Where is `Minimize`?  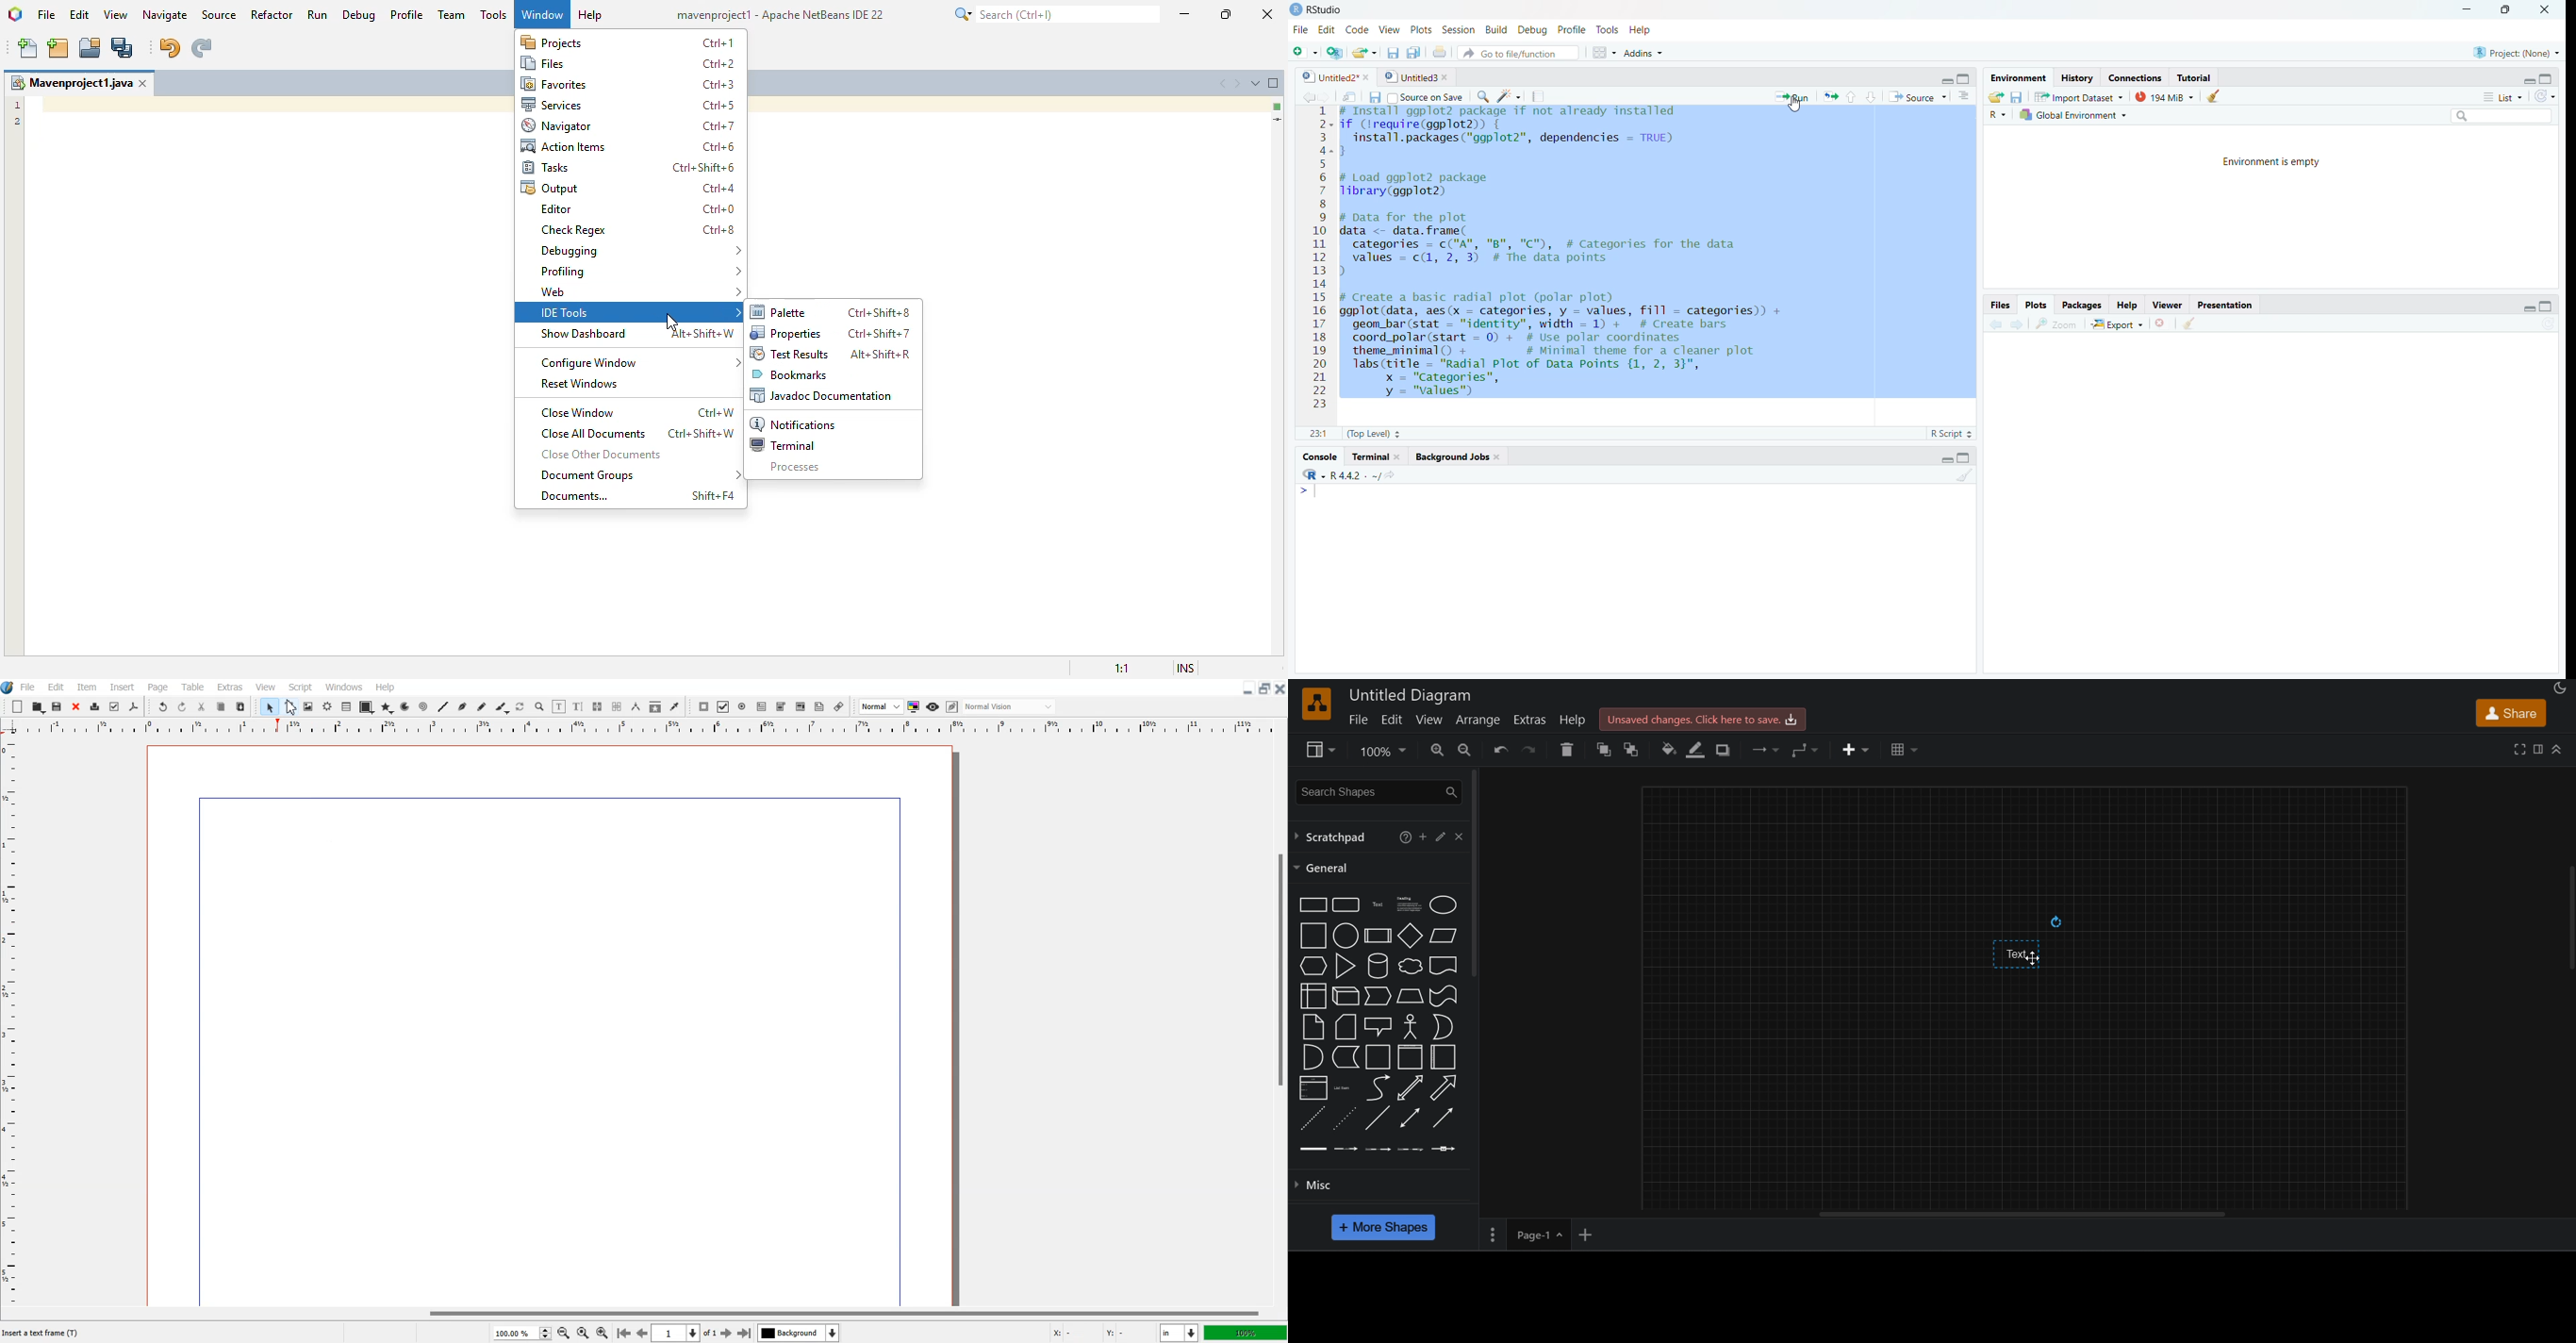 Minimize is located at coordinates (1248, 688).